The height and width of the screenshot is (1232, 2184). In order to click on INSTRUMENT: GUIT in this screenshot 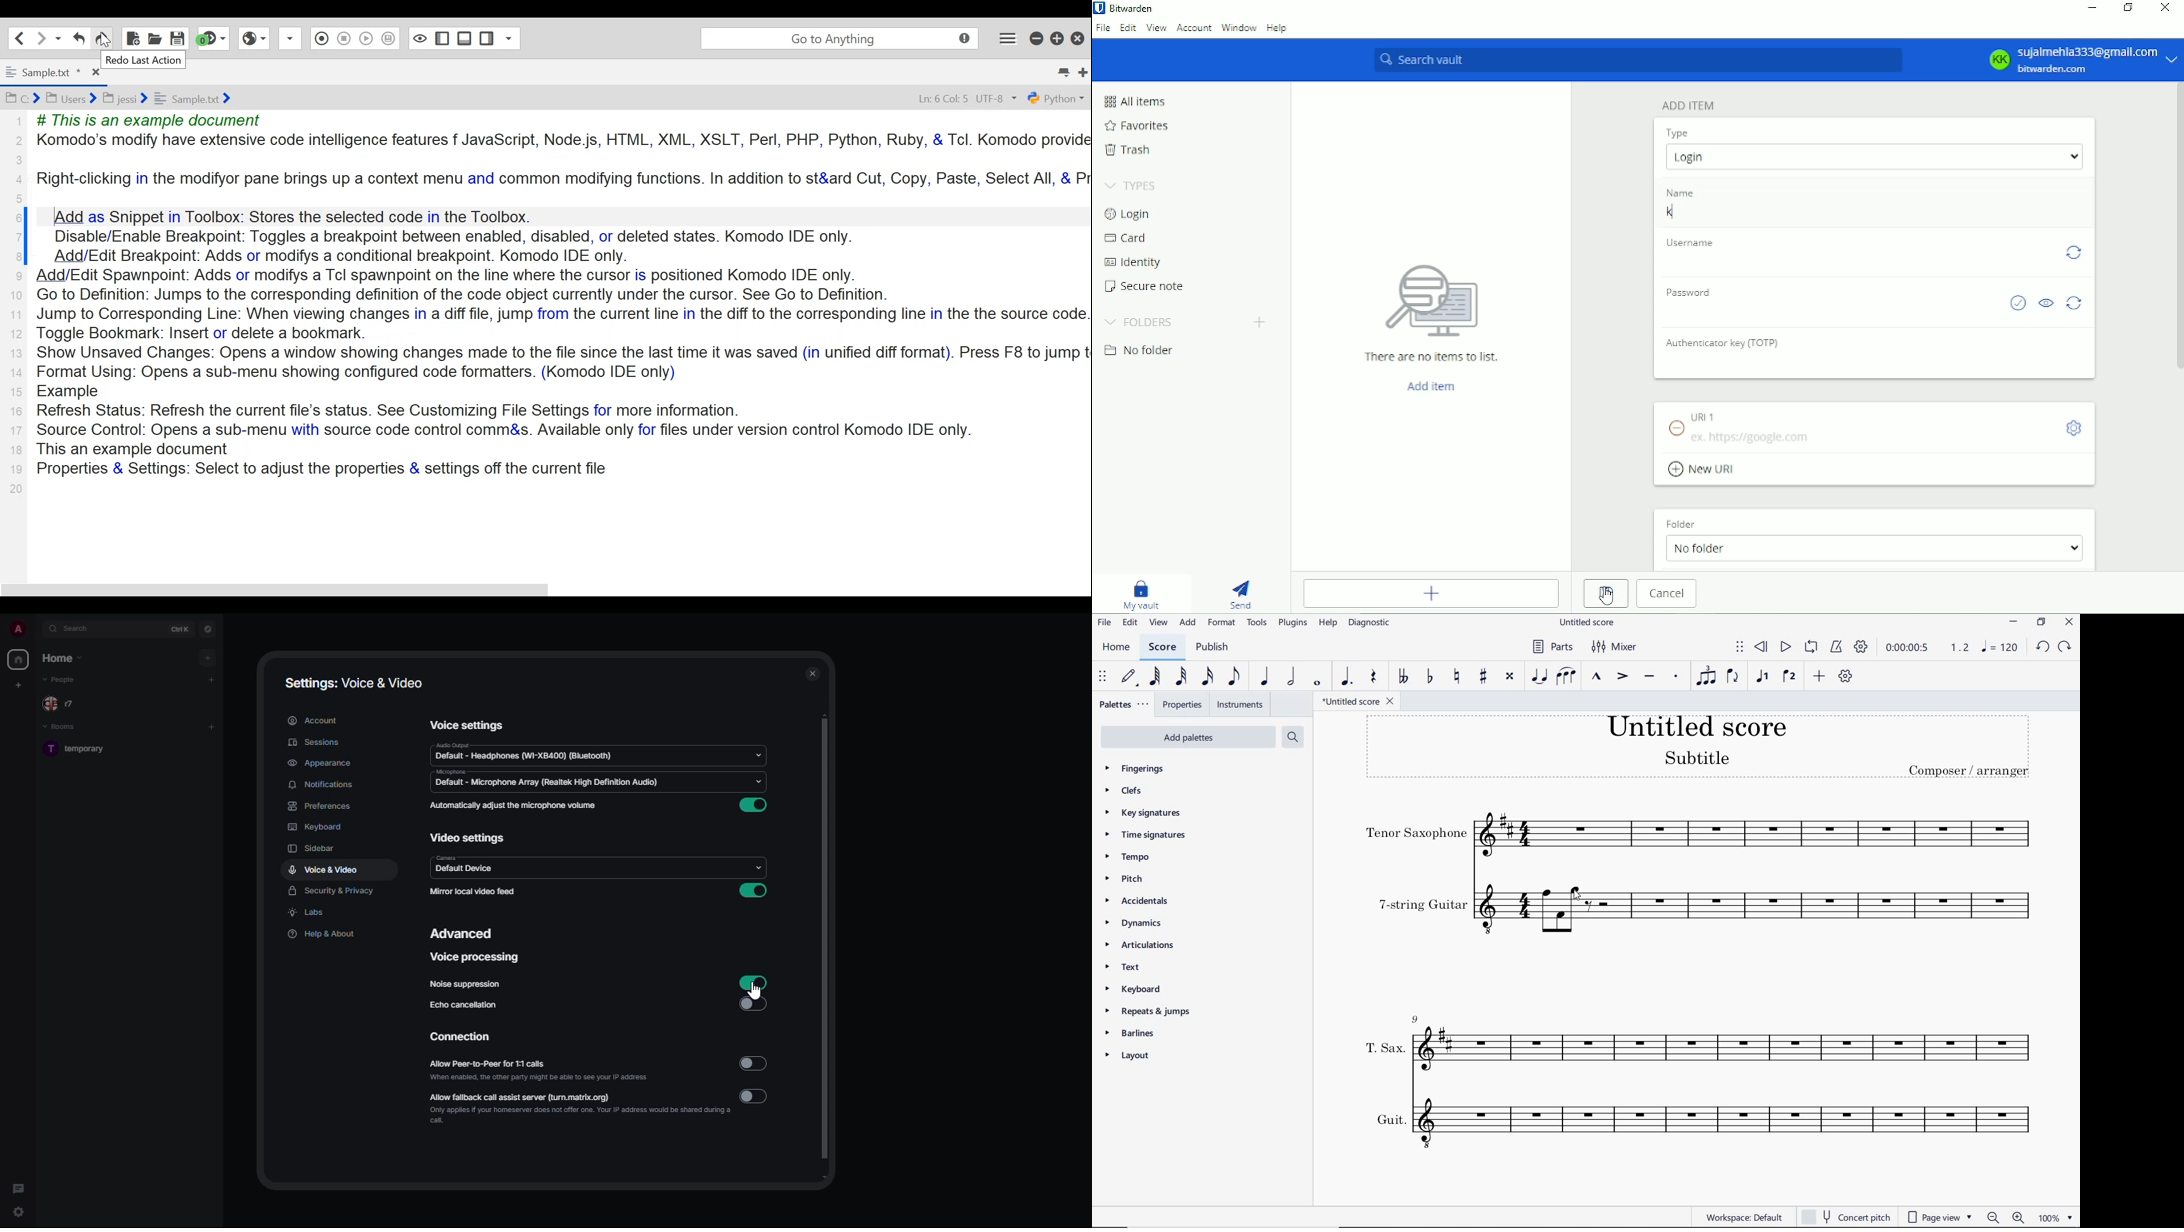, I will do `click(1698, 1121)`.